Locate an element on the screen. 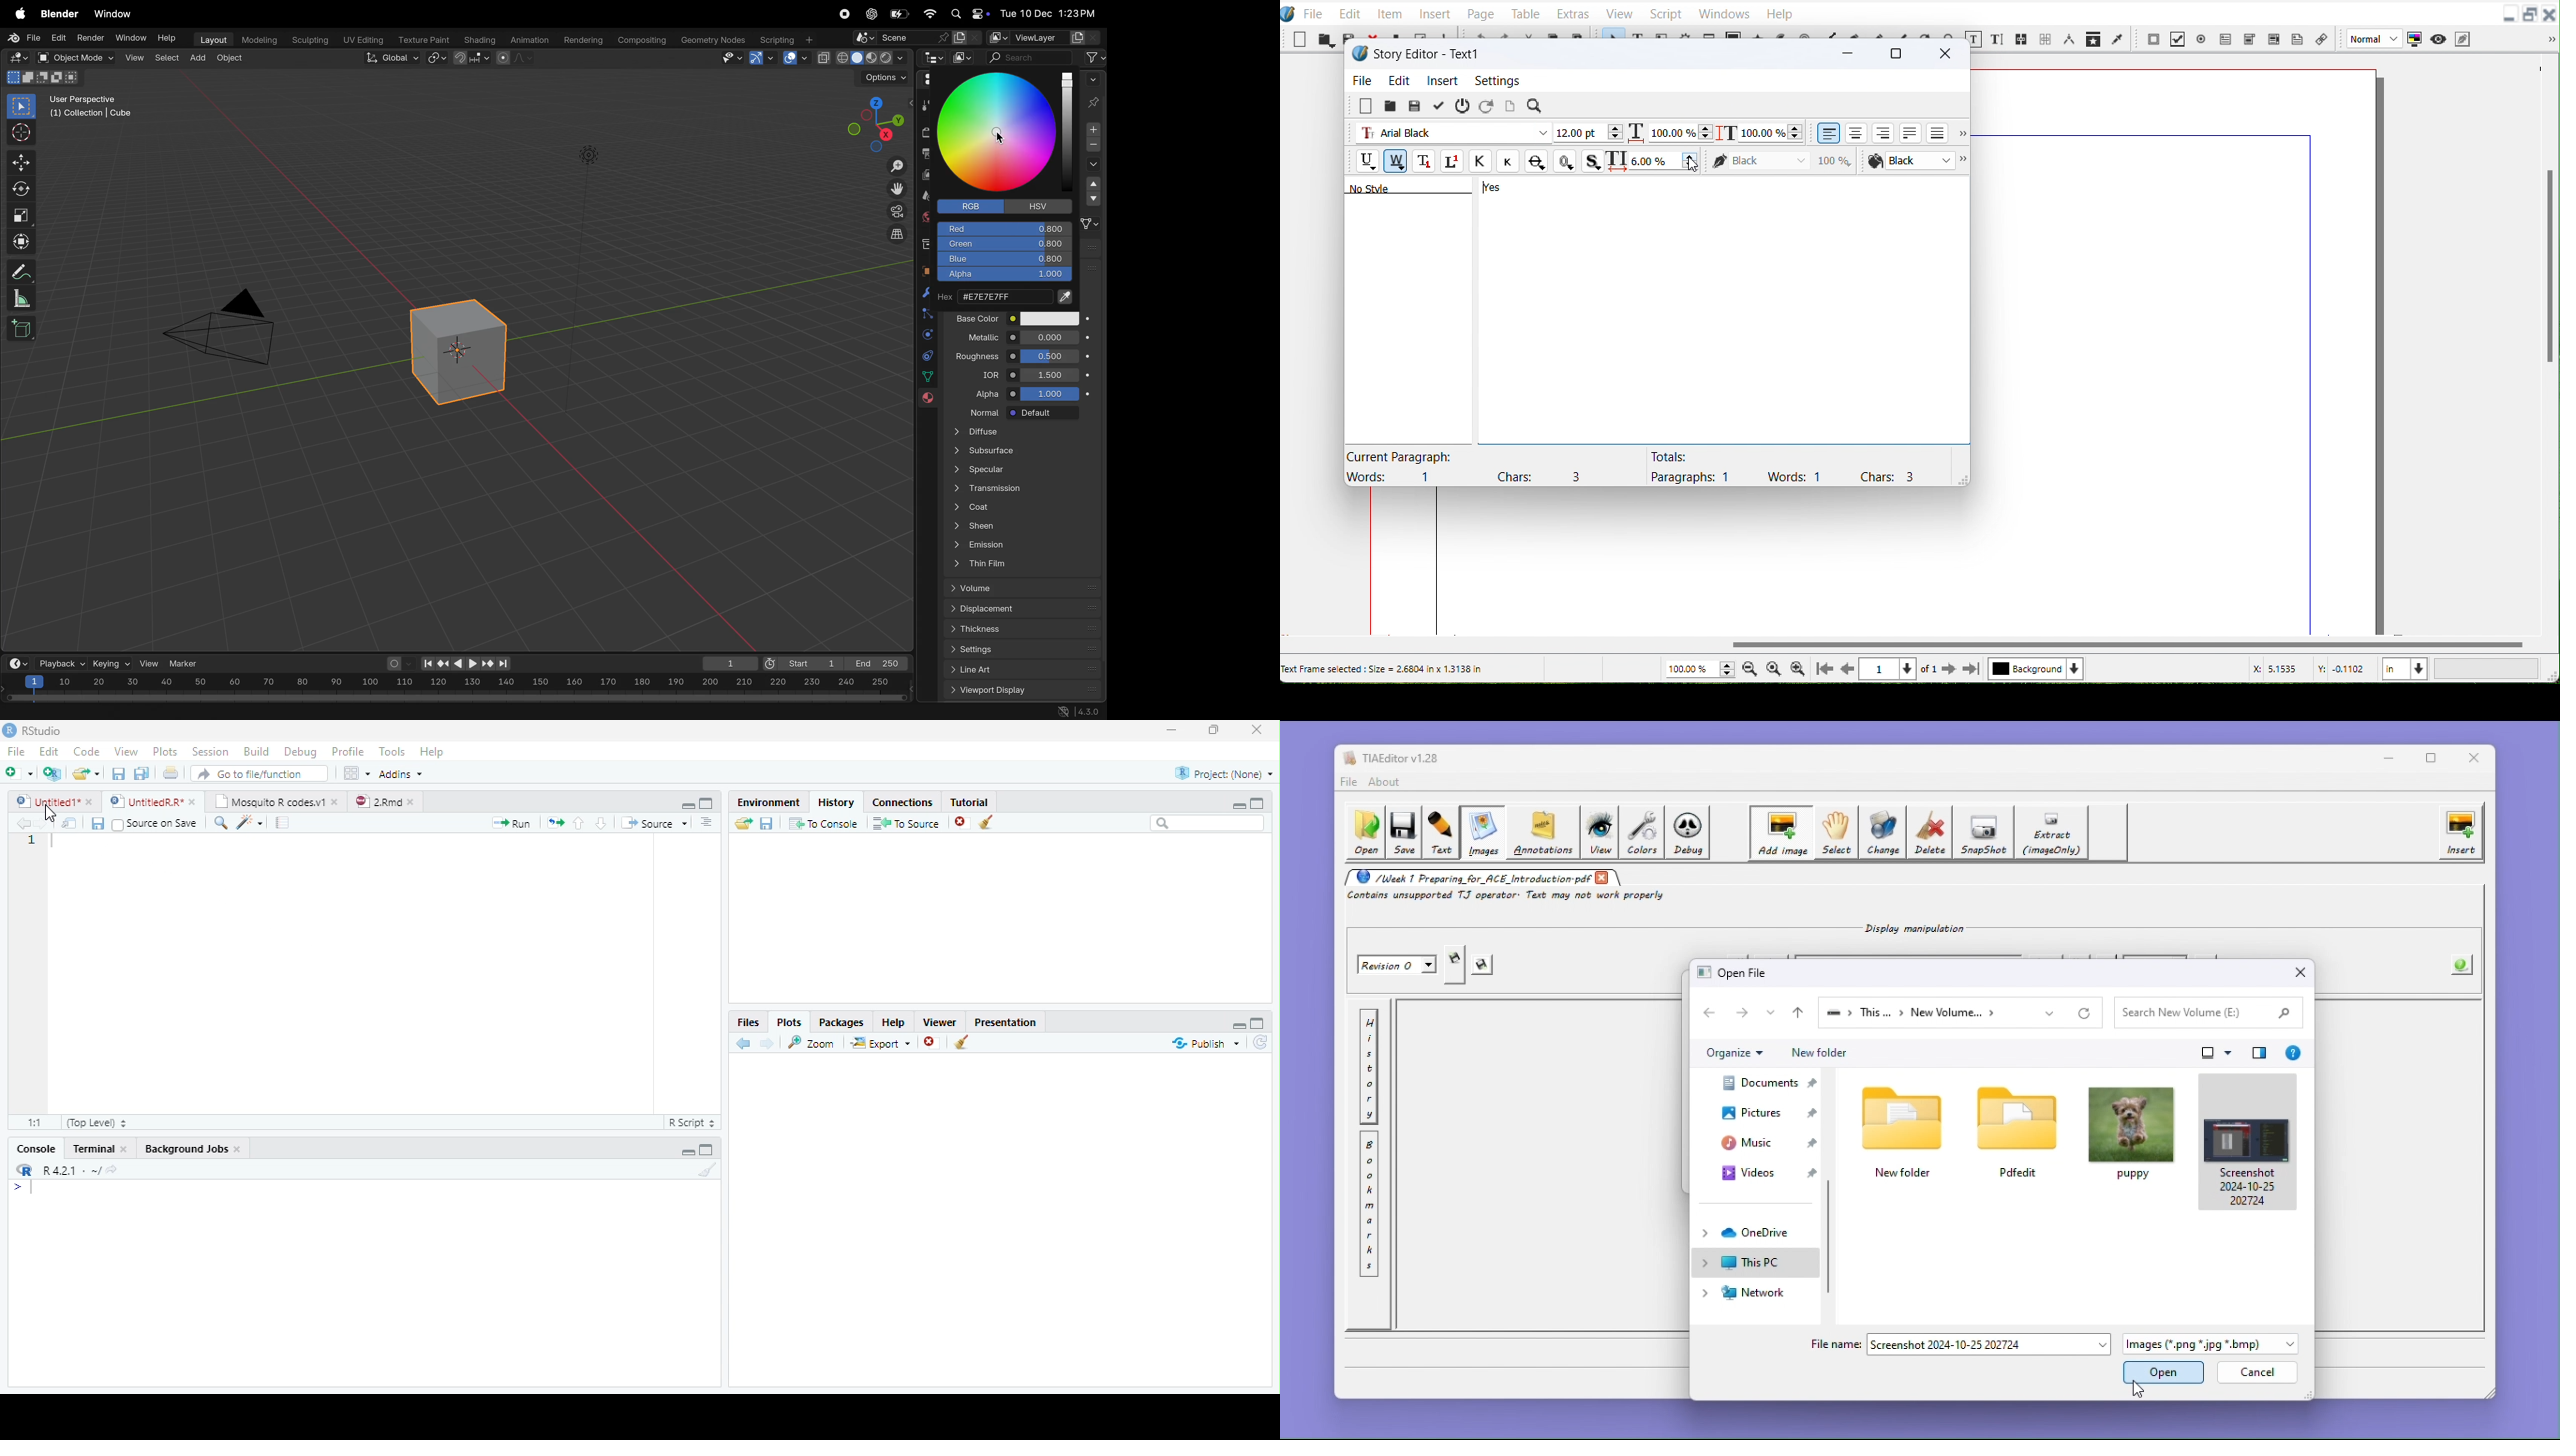  Code Editor is located at coordinates (350, 974).